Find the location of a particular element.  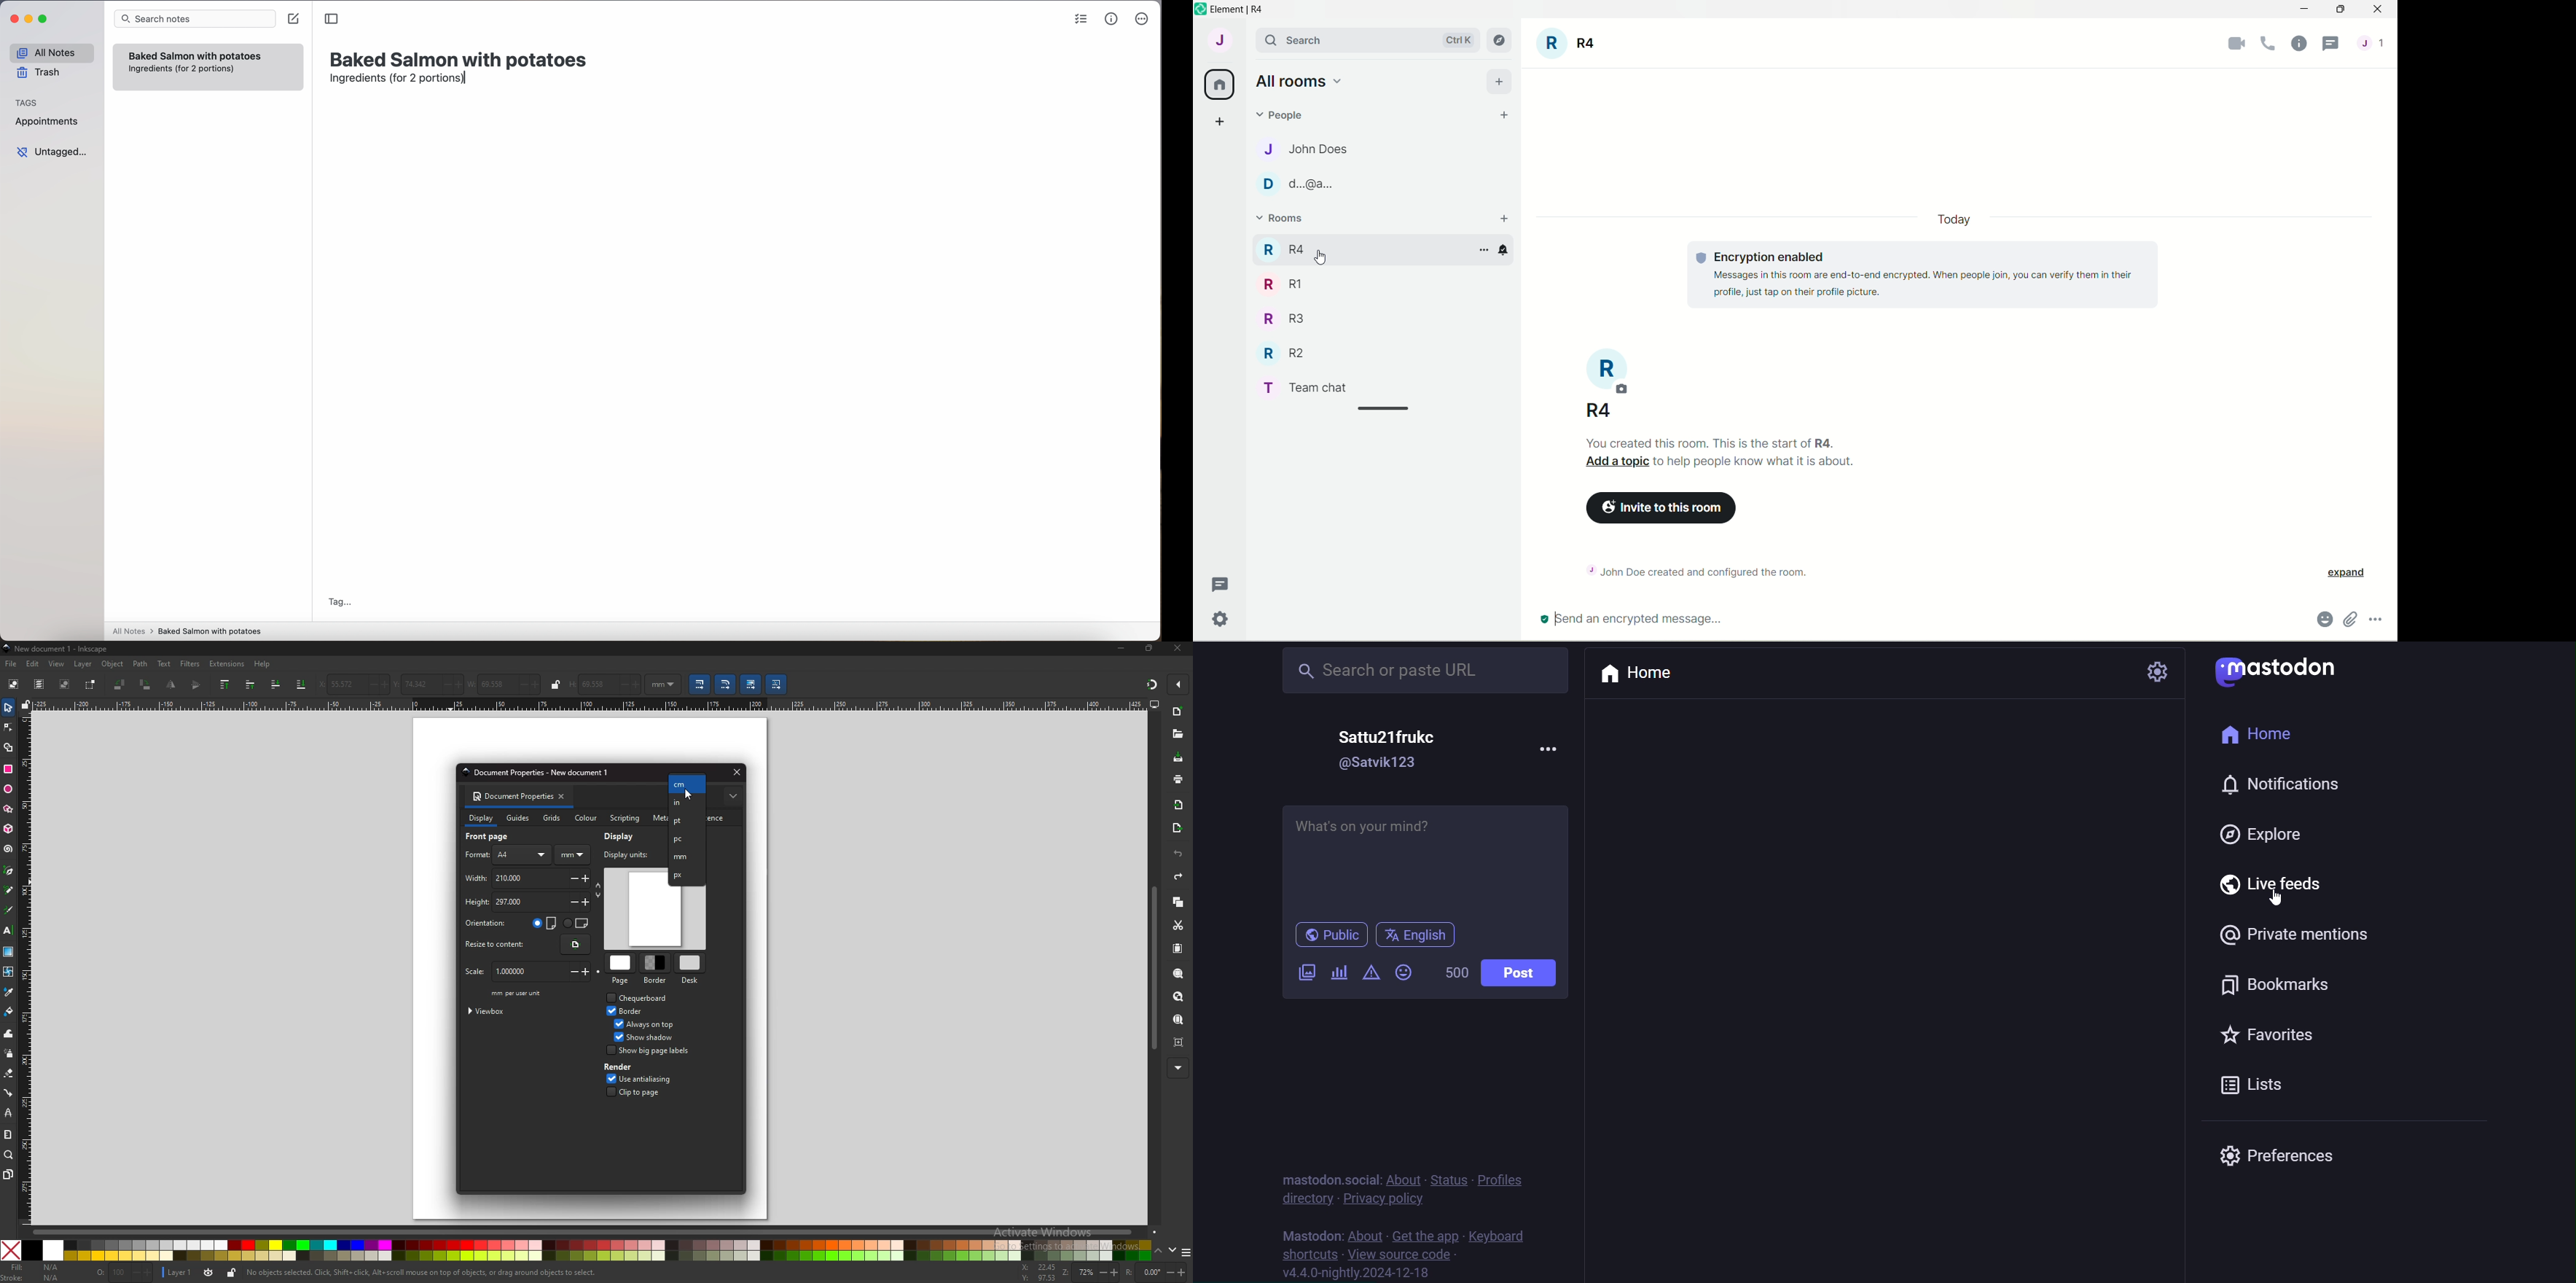

favorites is located at coordinates (2258, 1037).